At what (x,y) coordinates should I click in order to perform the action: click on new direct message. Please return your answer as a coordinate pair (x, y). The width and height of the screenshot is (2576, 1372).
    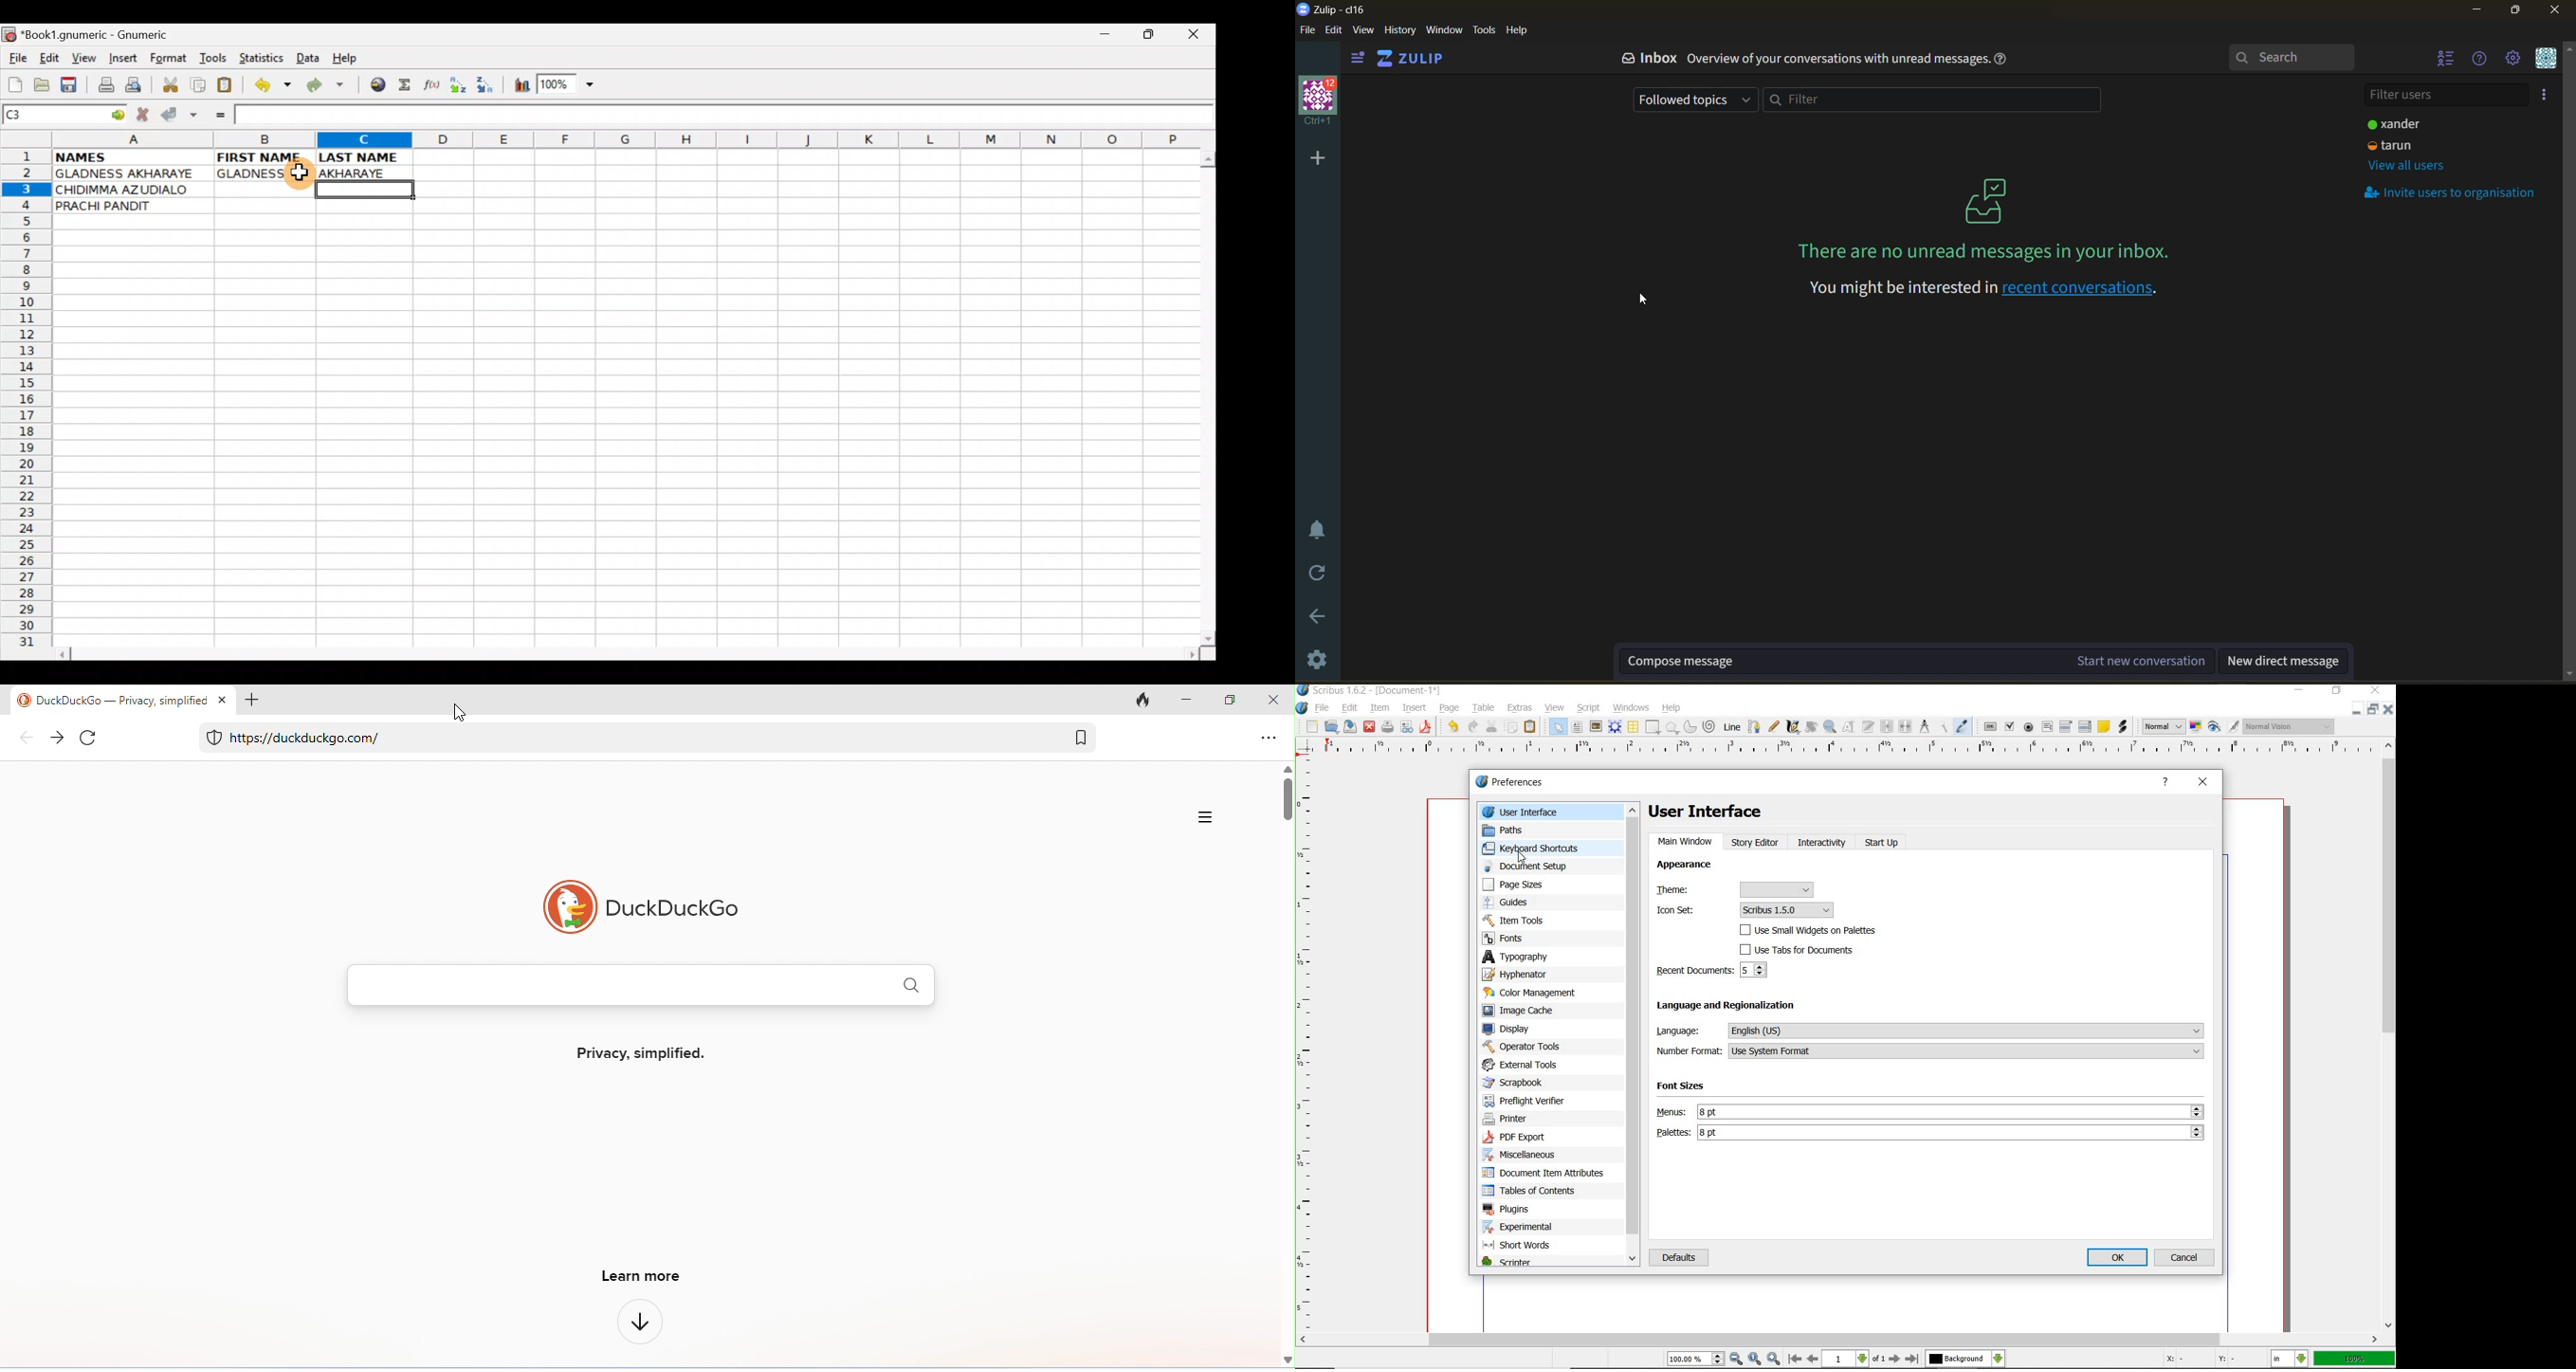
    Looking at the image, I should click on (2282, 662).